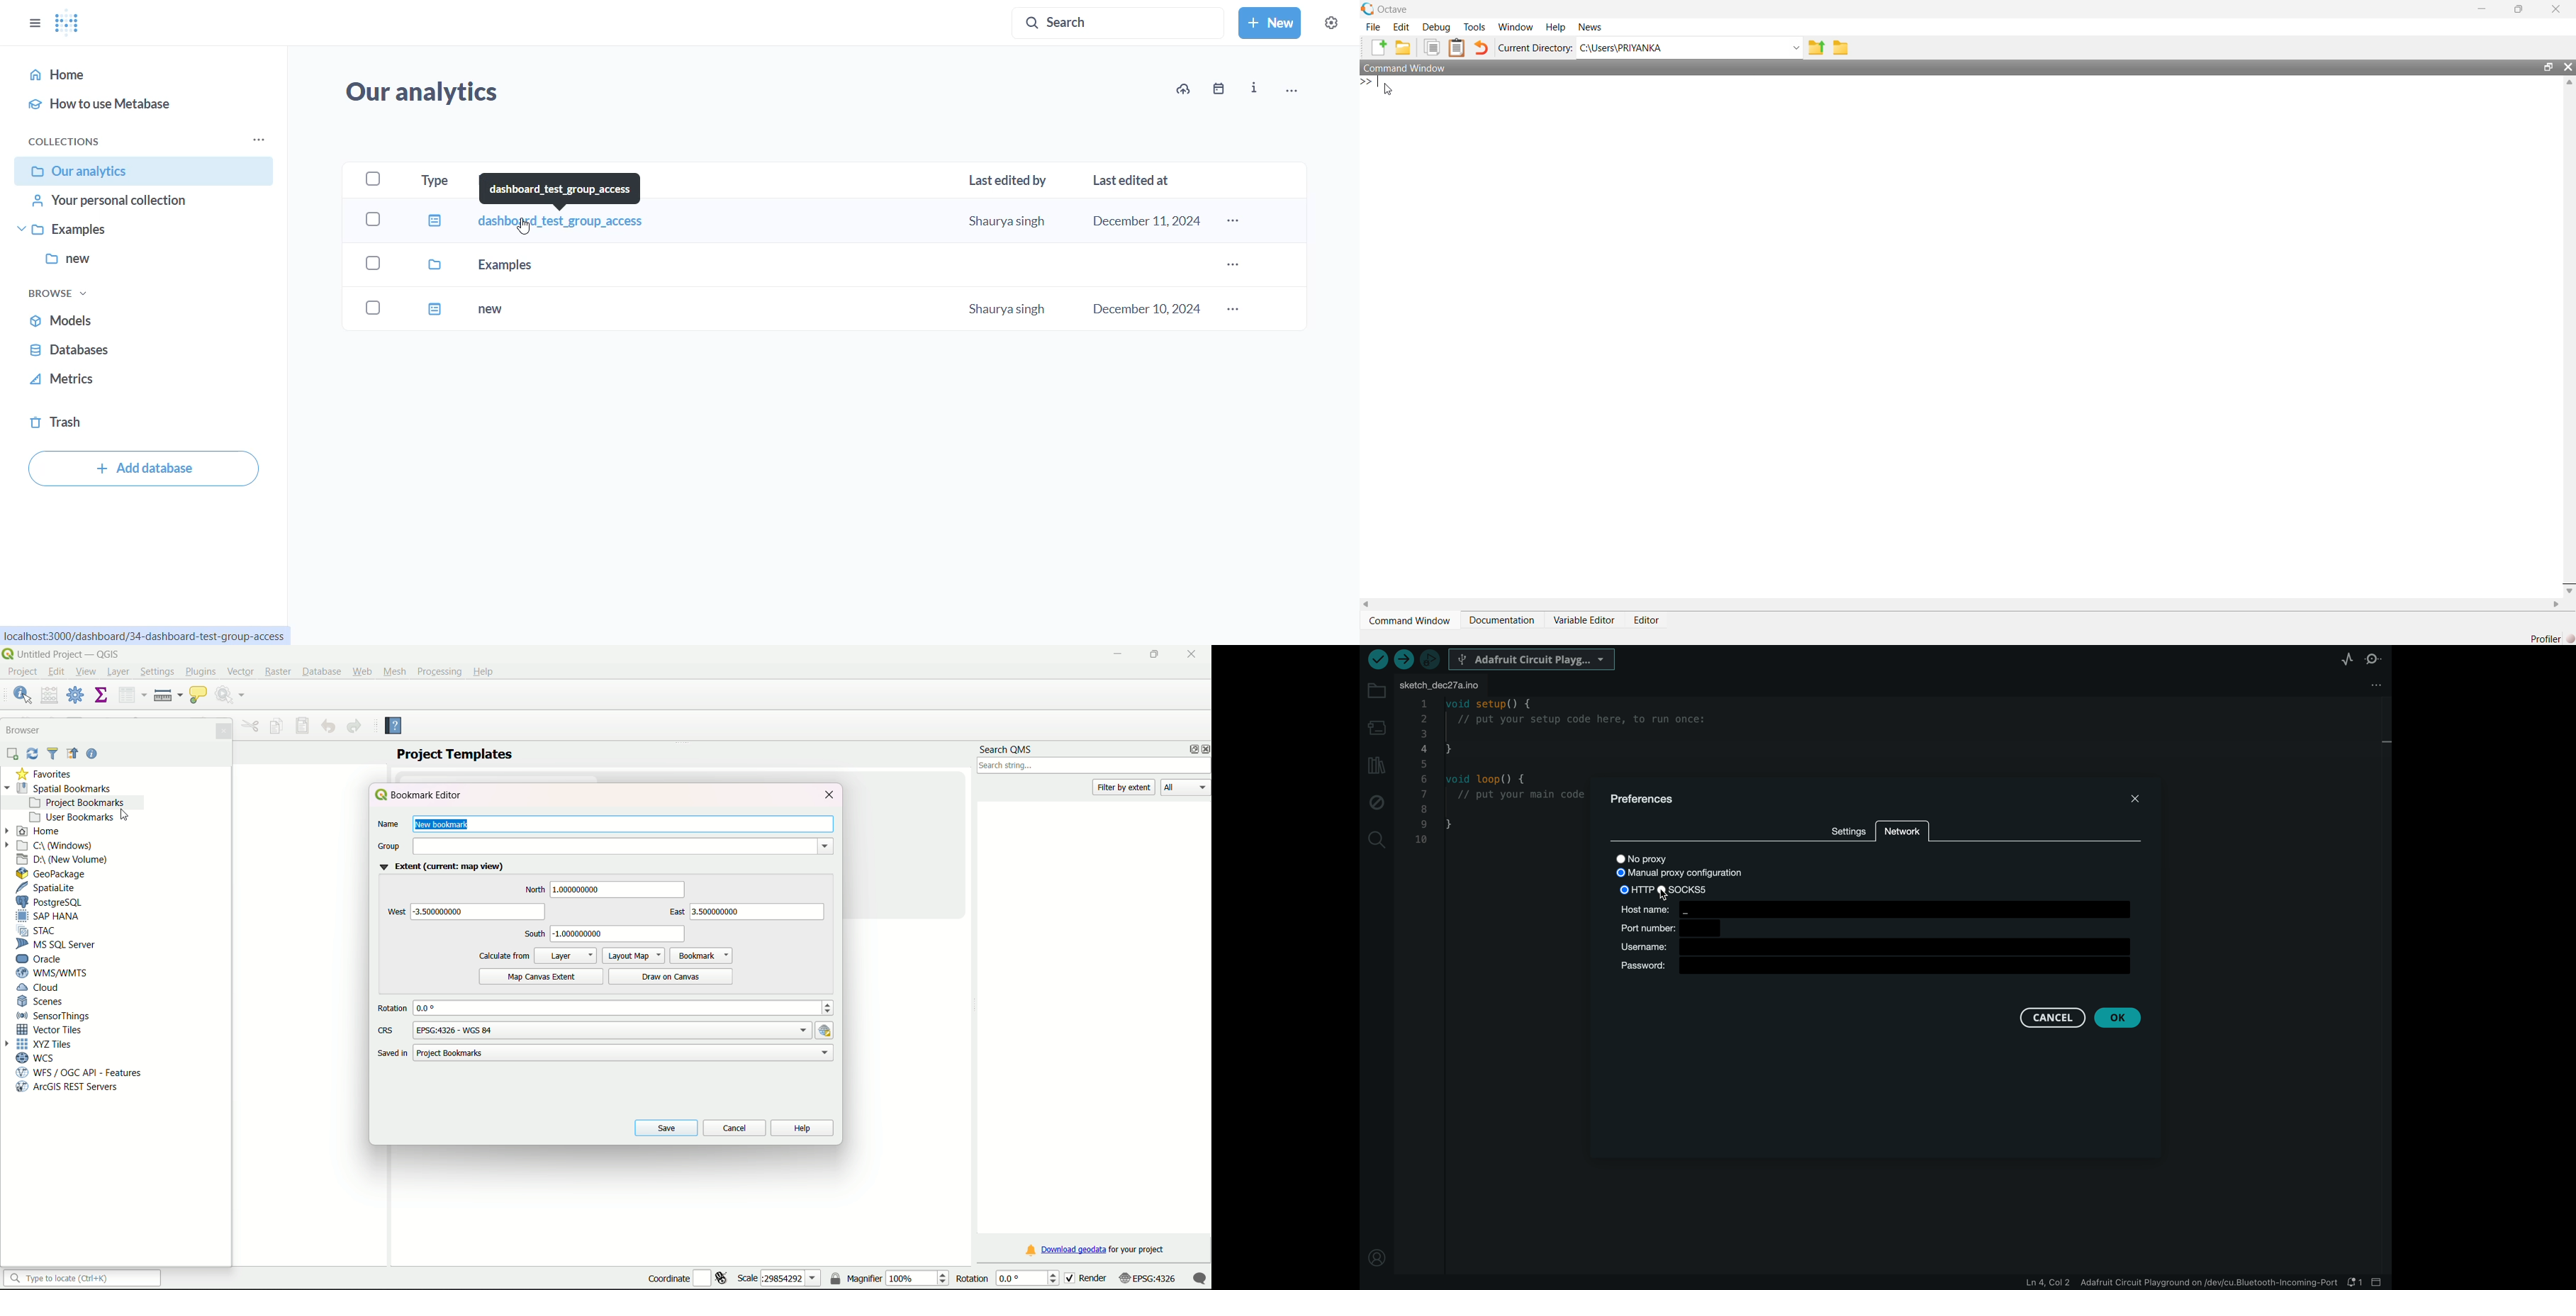 This screenshot has width=2576, height=1316. I want to click on WFS/OGC, so click(83, 1072).